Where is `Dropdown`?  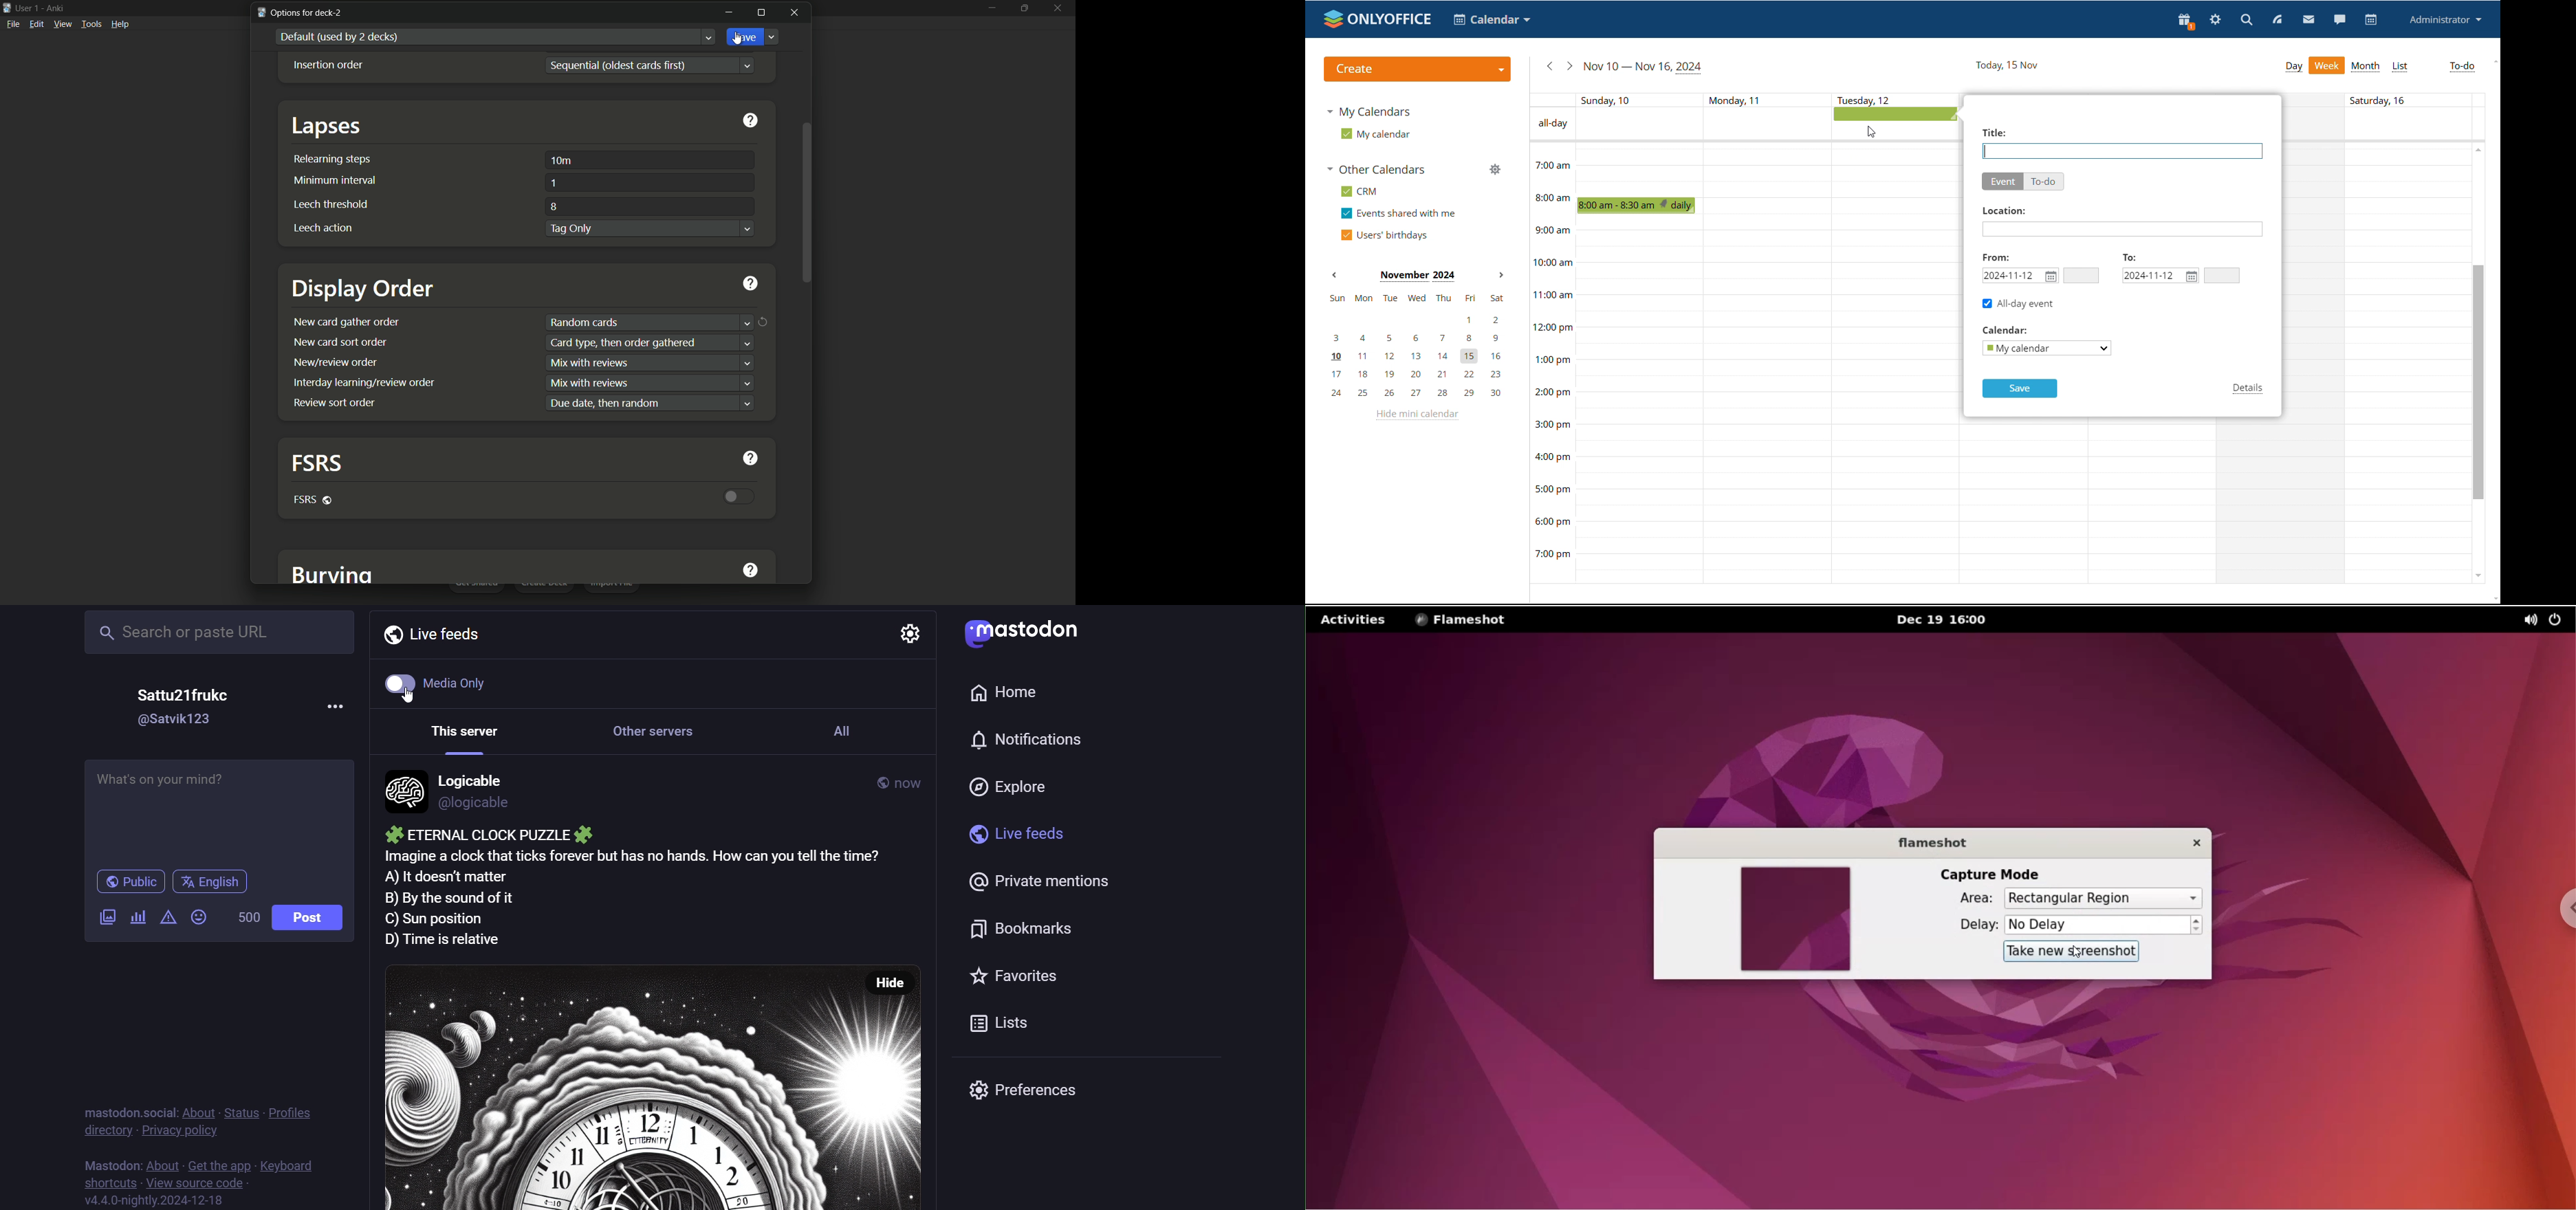 Dropdown is located at coordinates (749, 228).